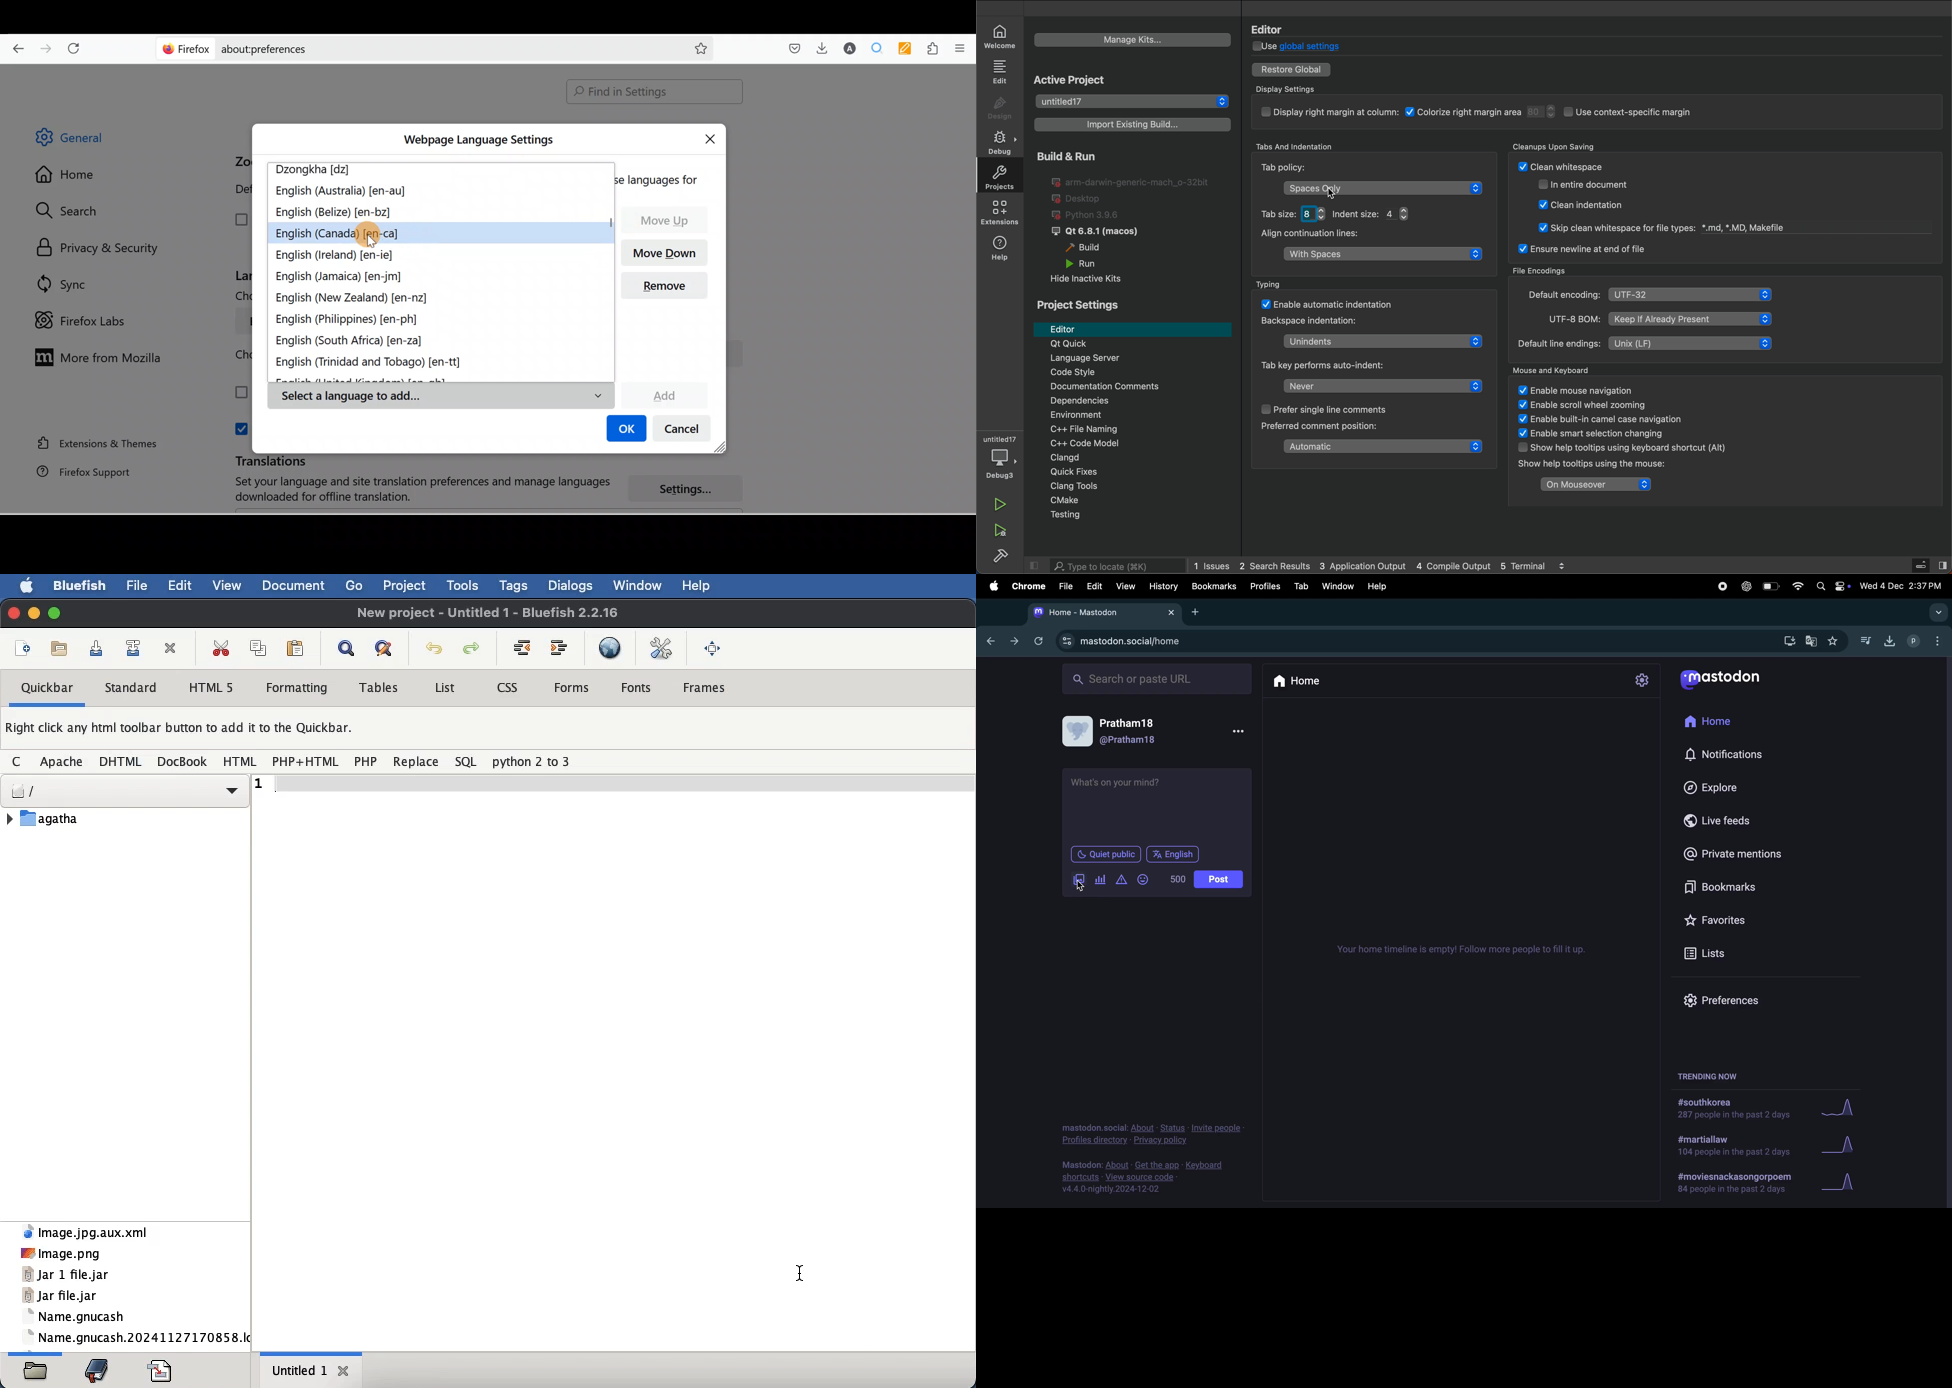 Image resolution: width=1960 pixels, height=1400 pixels. Describe the element at coordinates (991, 639) in the screenshot. I see `backward` at that location.